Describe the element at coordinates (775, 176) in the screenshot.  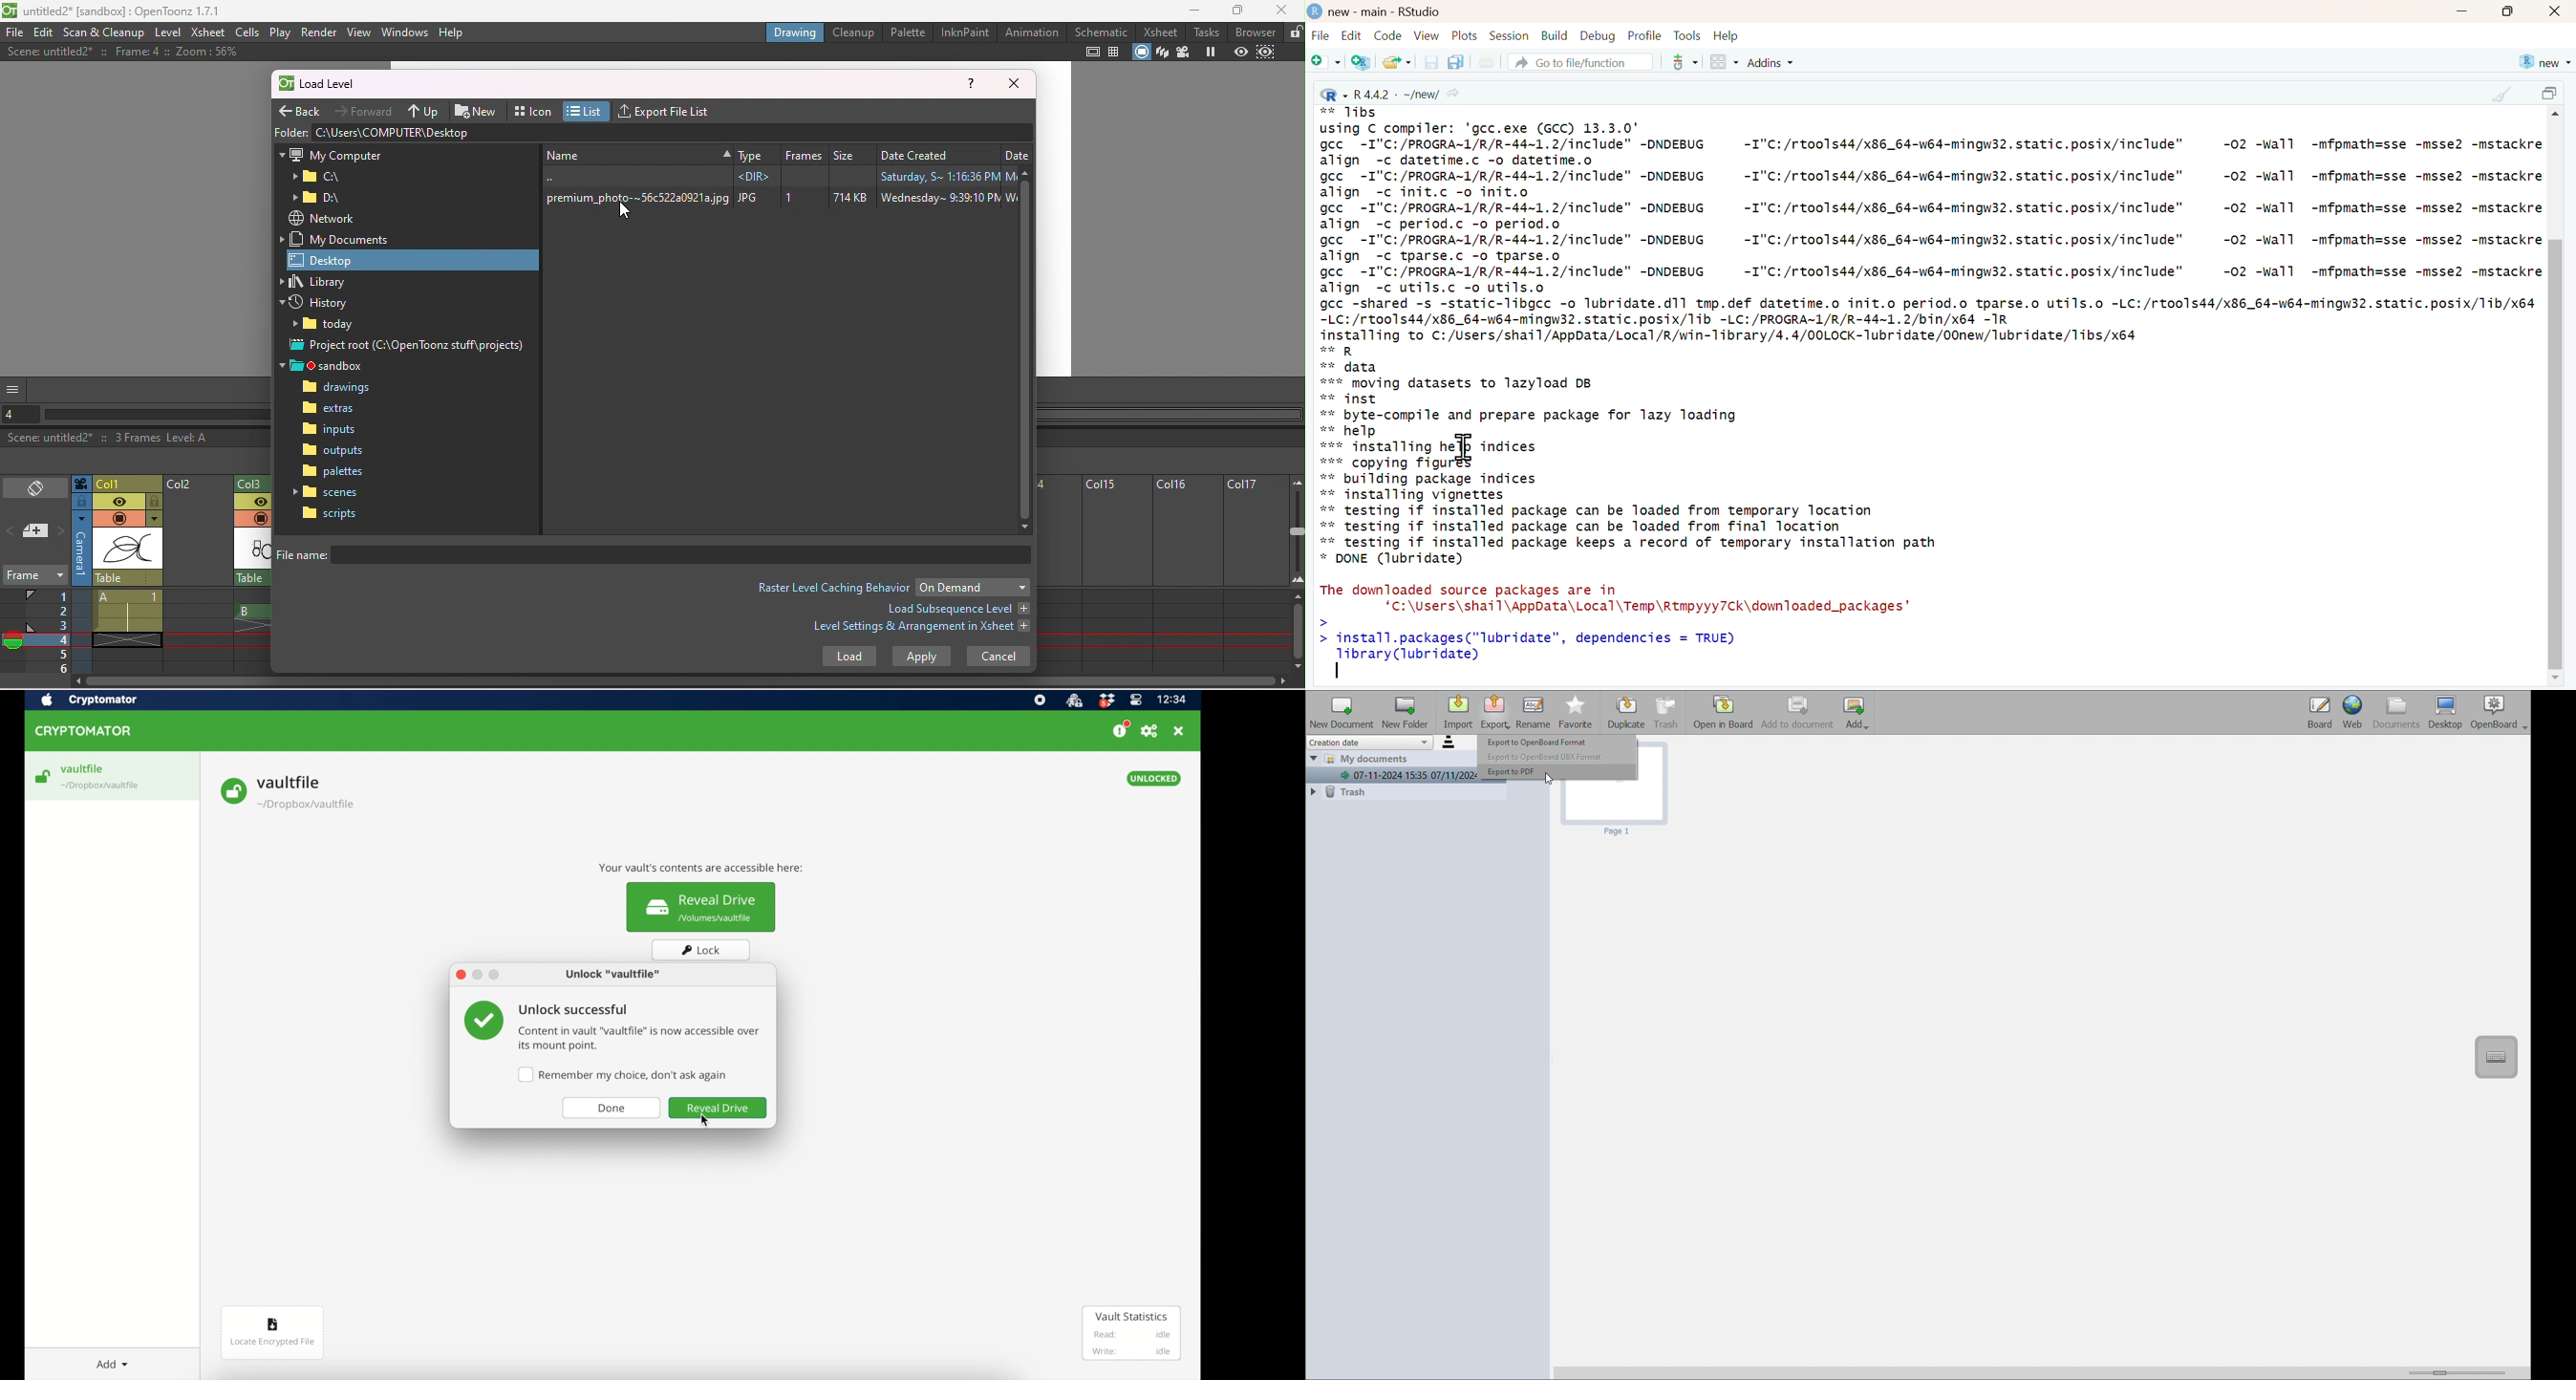
I see `<DIR> Saturday, S~ 1:16:36 PM` at that location.